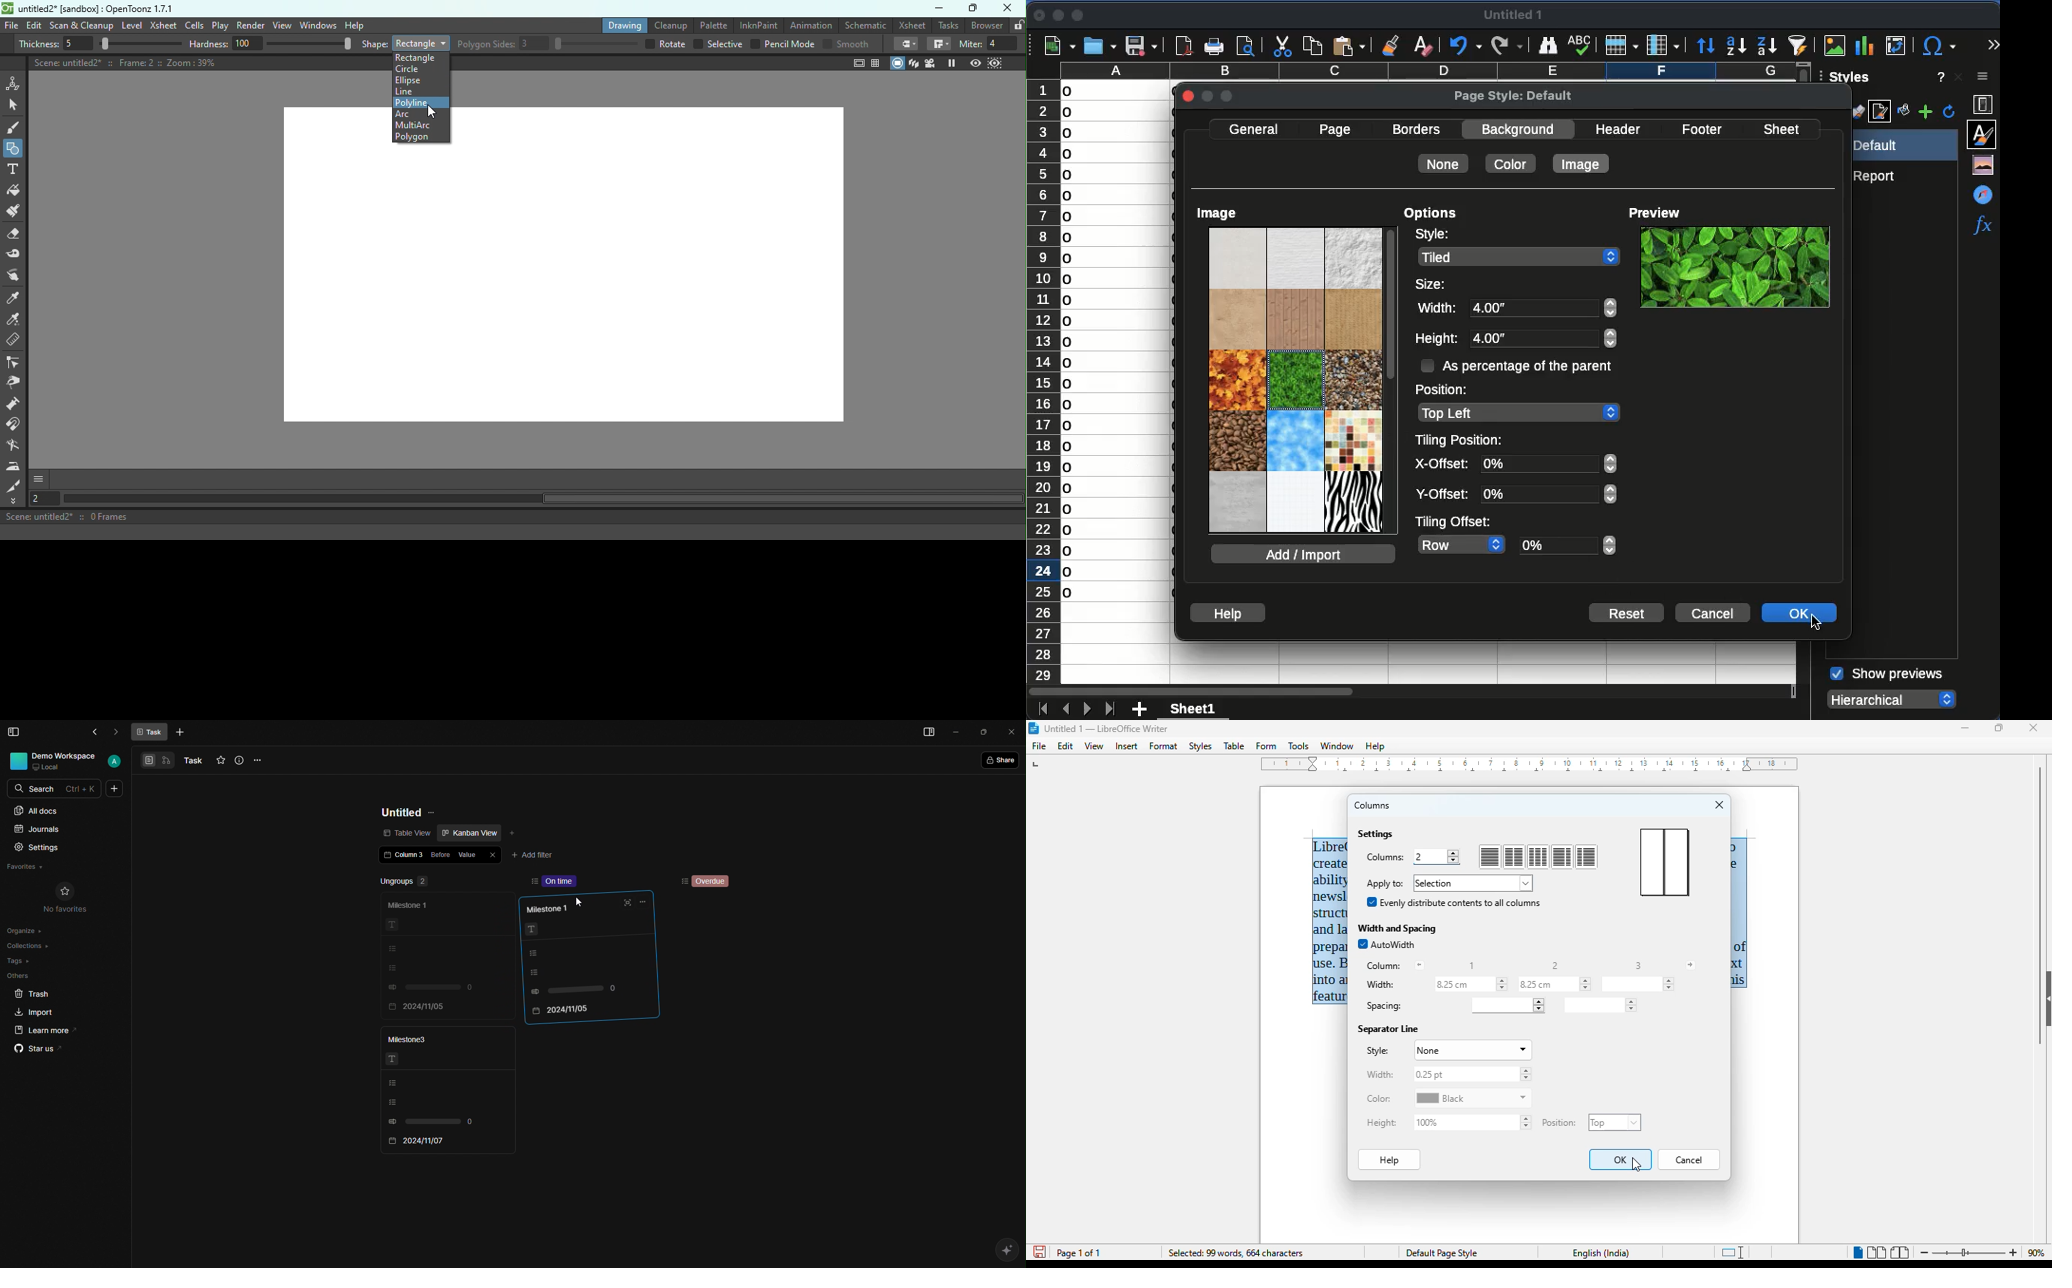 The height and width of the screenshot is (1288, 2072). I want to click on untitled, so click(1517, 16).